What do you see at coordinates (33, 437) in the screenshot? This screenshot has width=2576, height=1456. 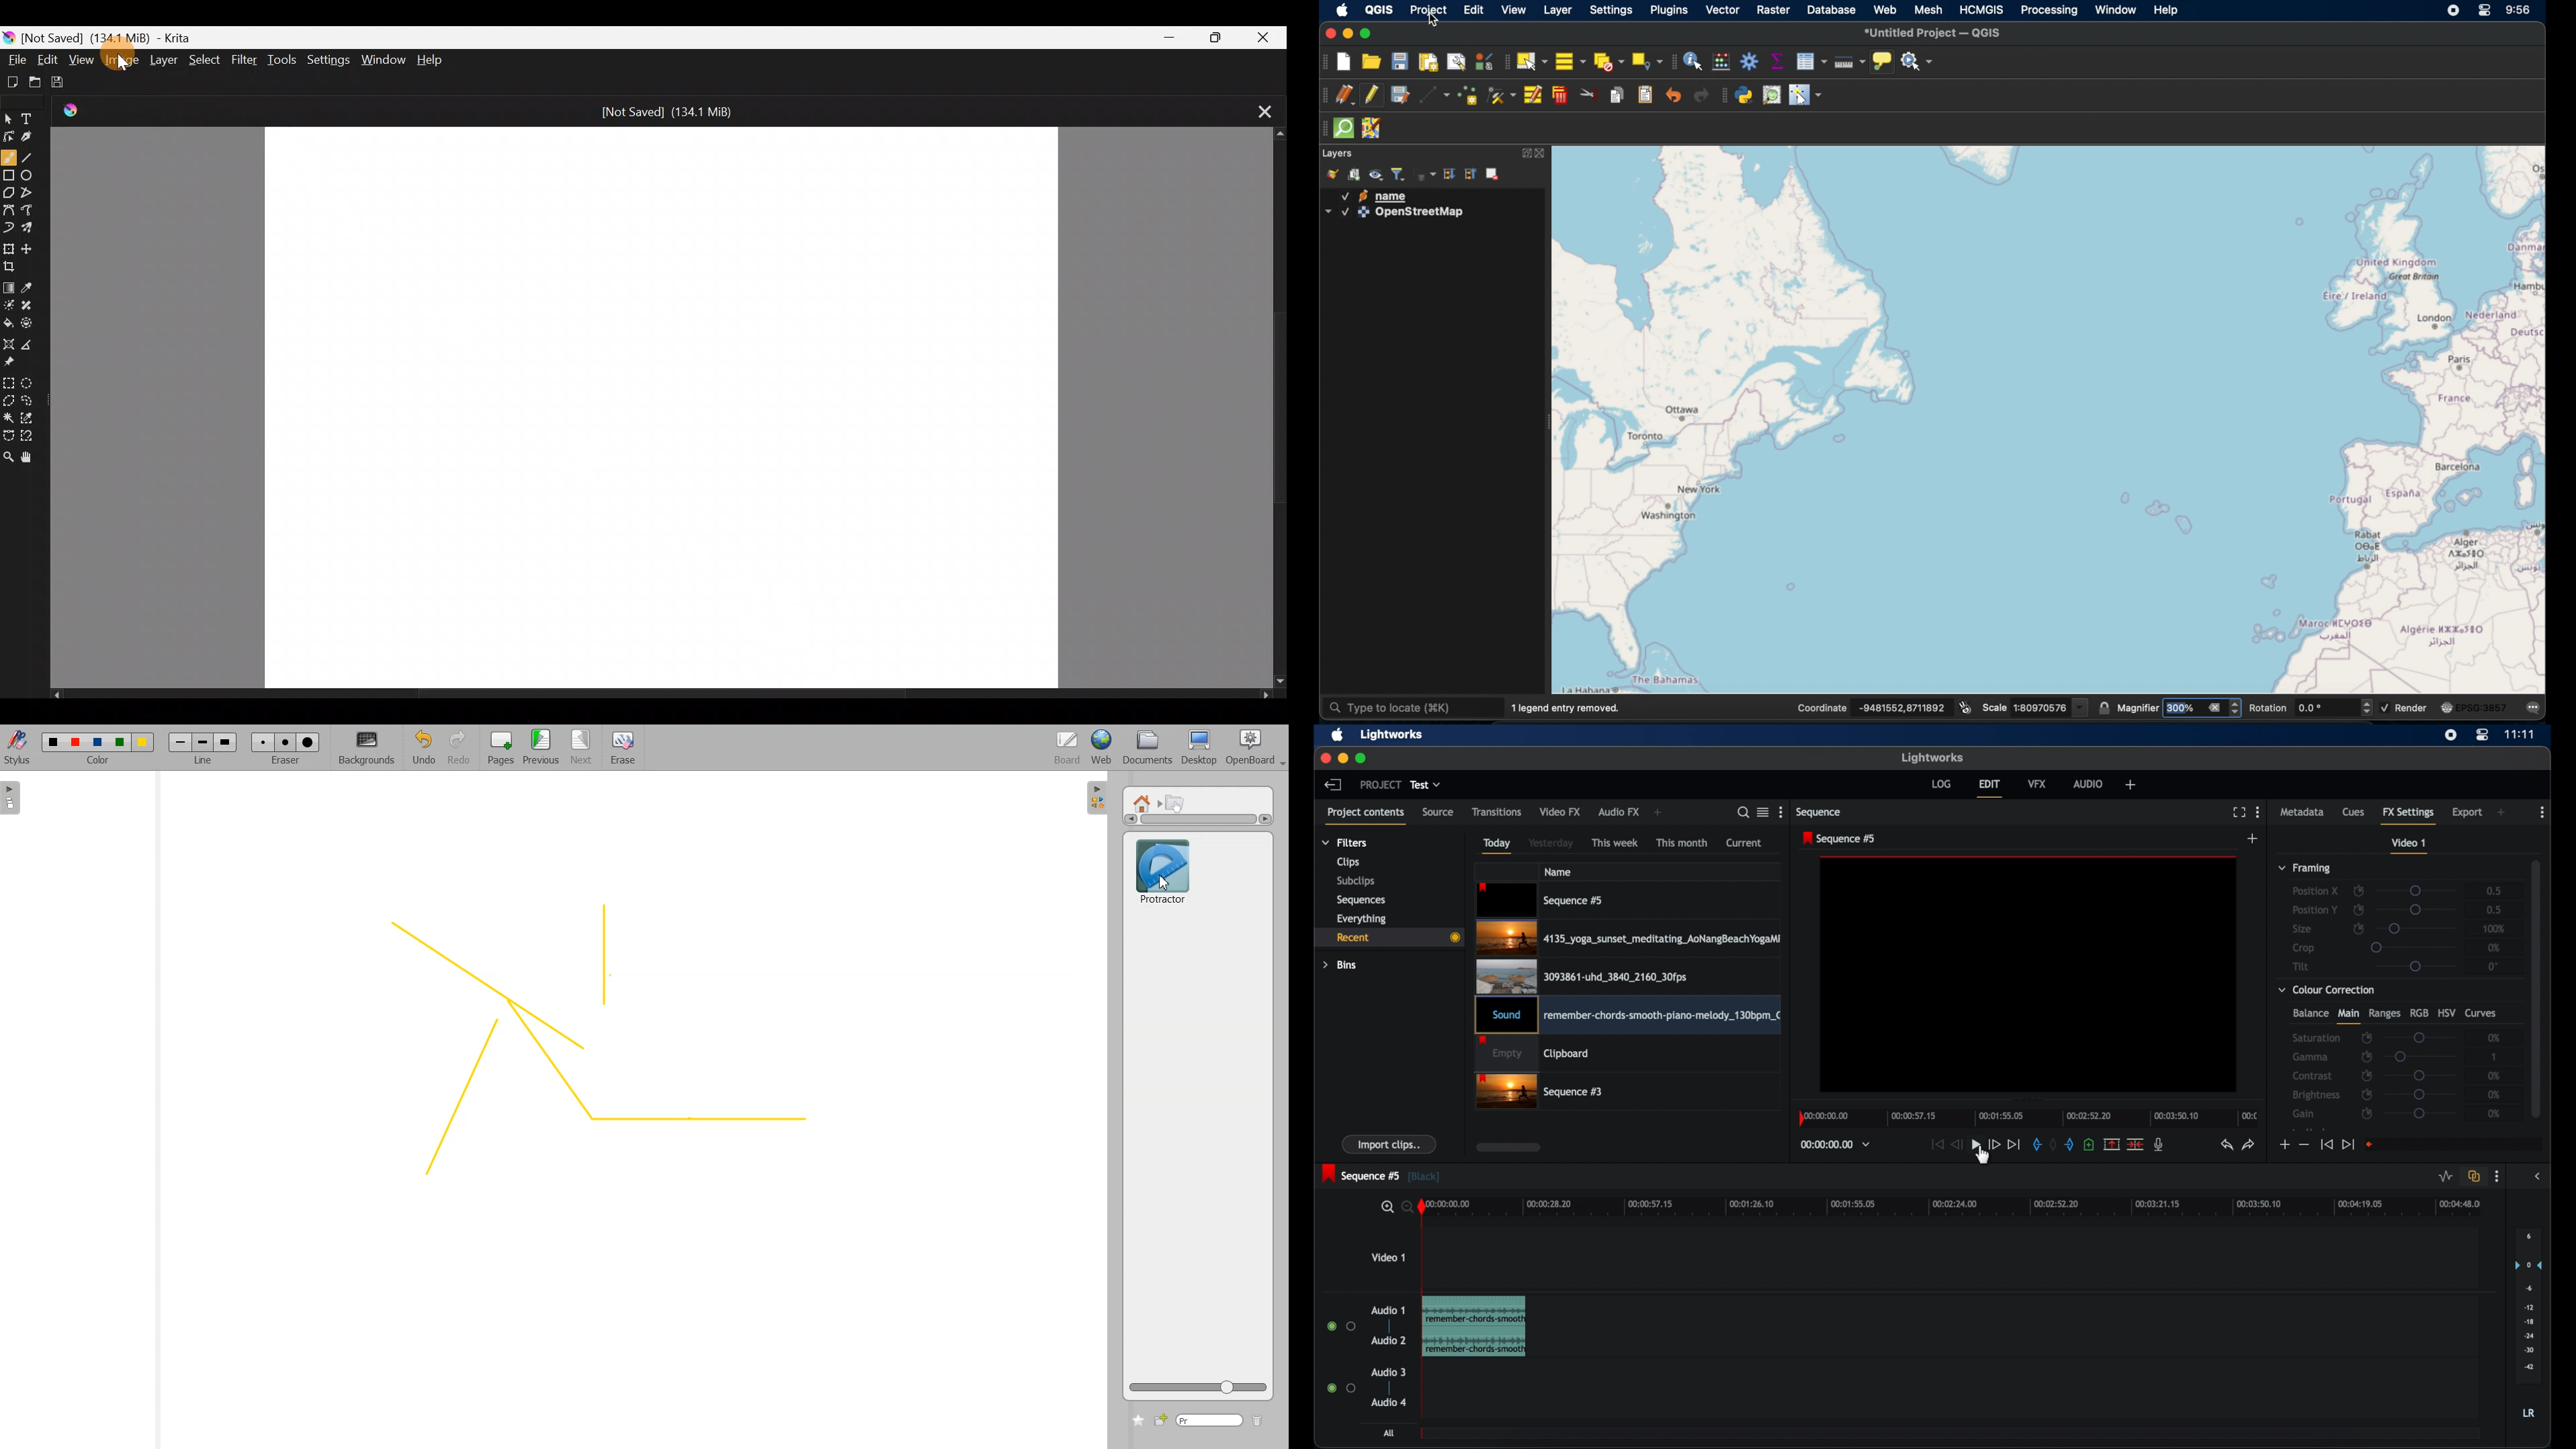 I see `Magnetic curve selection tool` at bounding box center [33, 437].